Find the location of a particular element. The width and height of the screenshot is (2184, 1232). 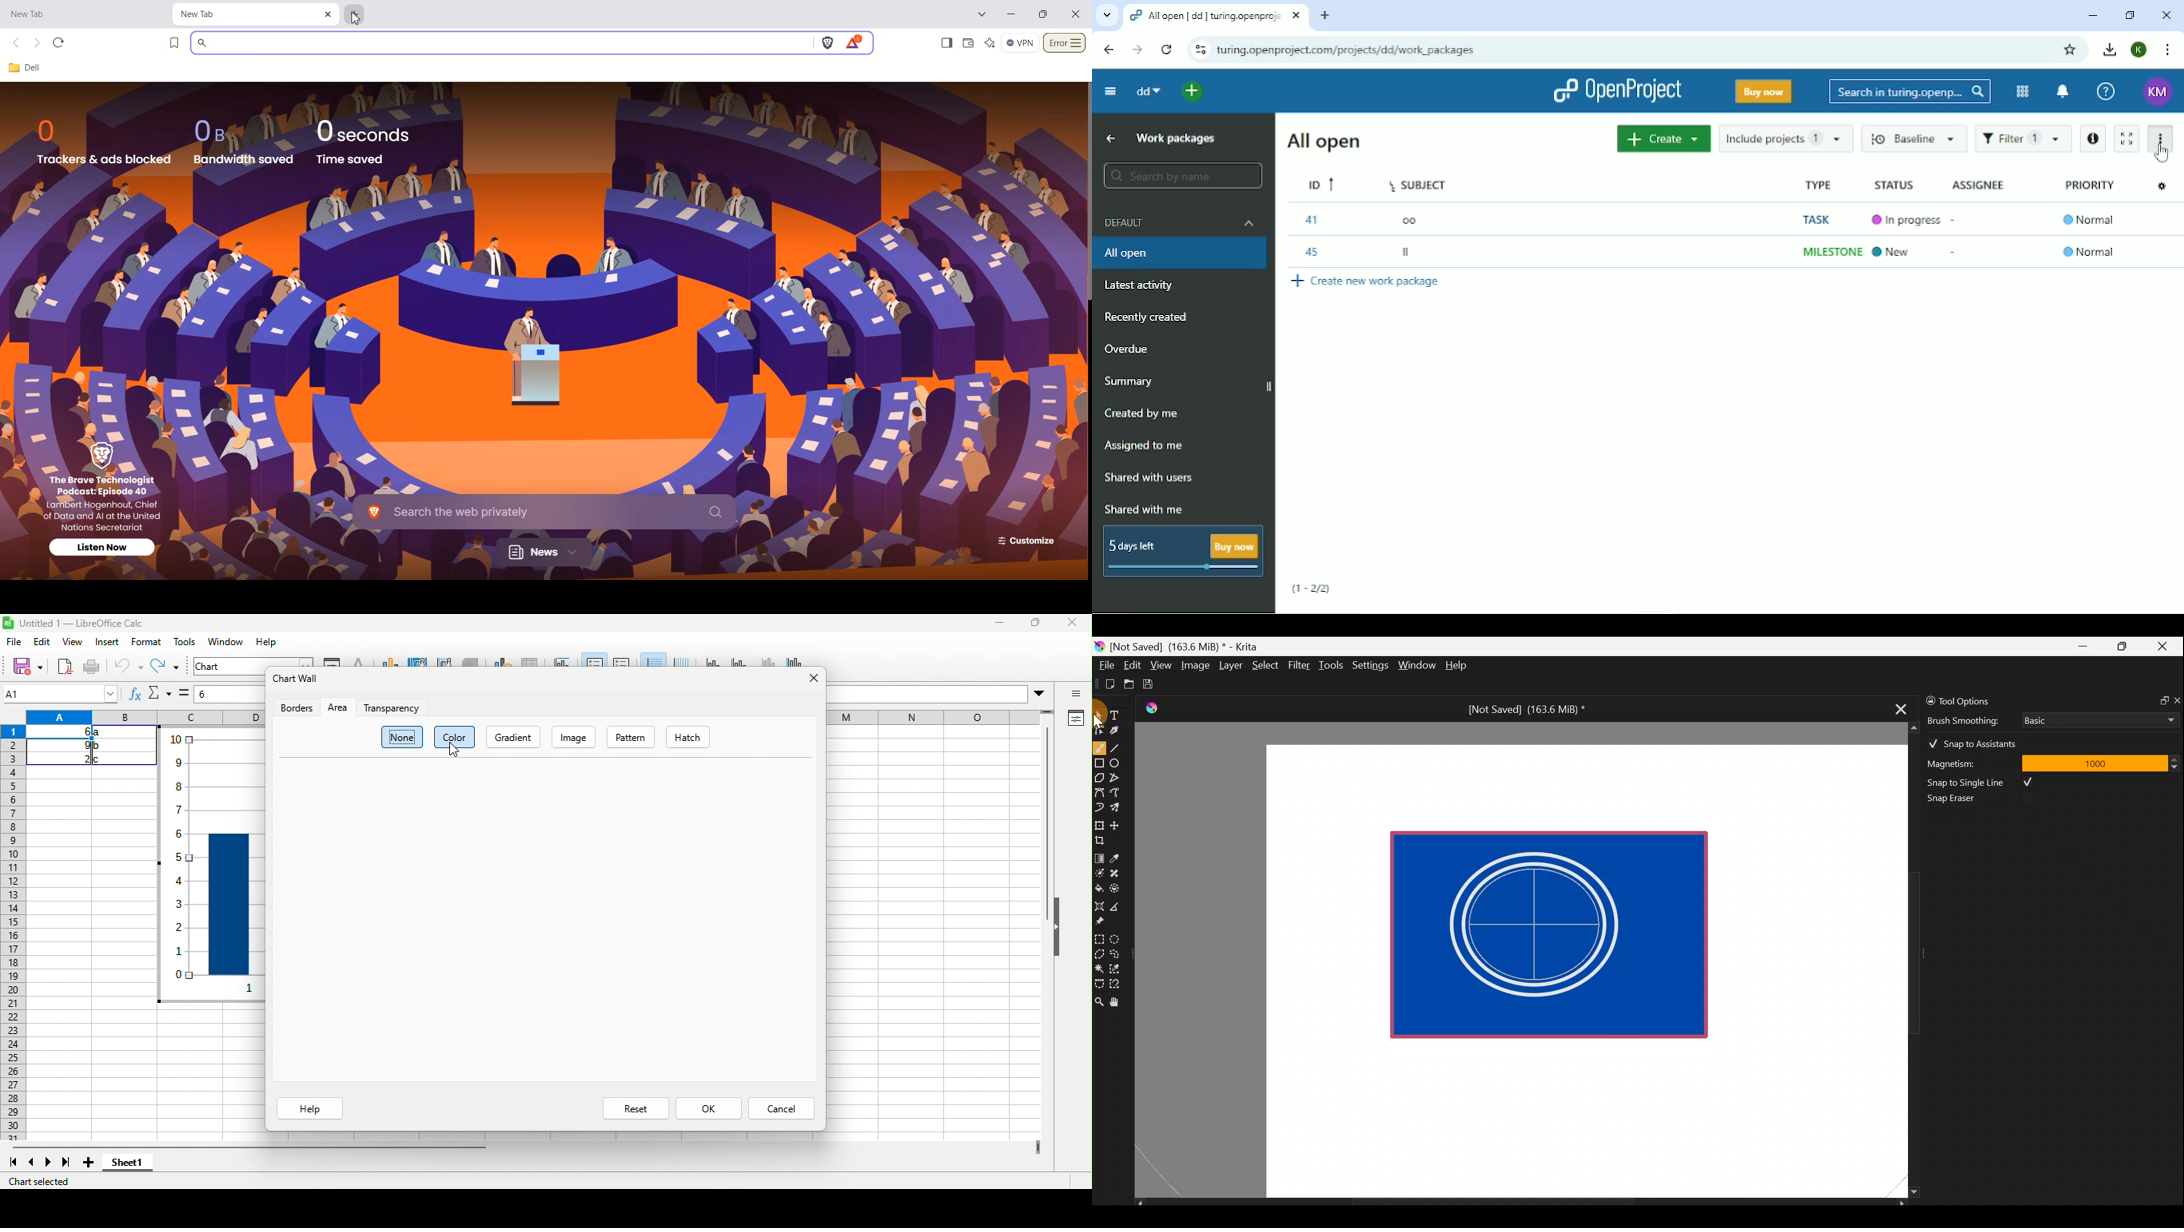

view is located at coordinates (73, 642).